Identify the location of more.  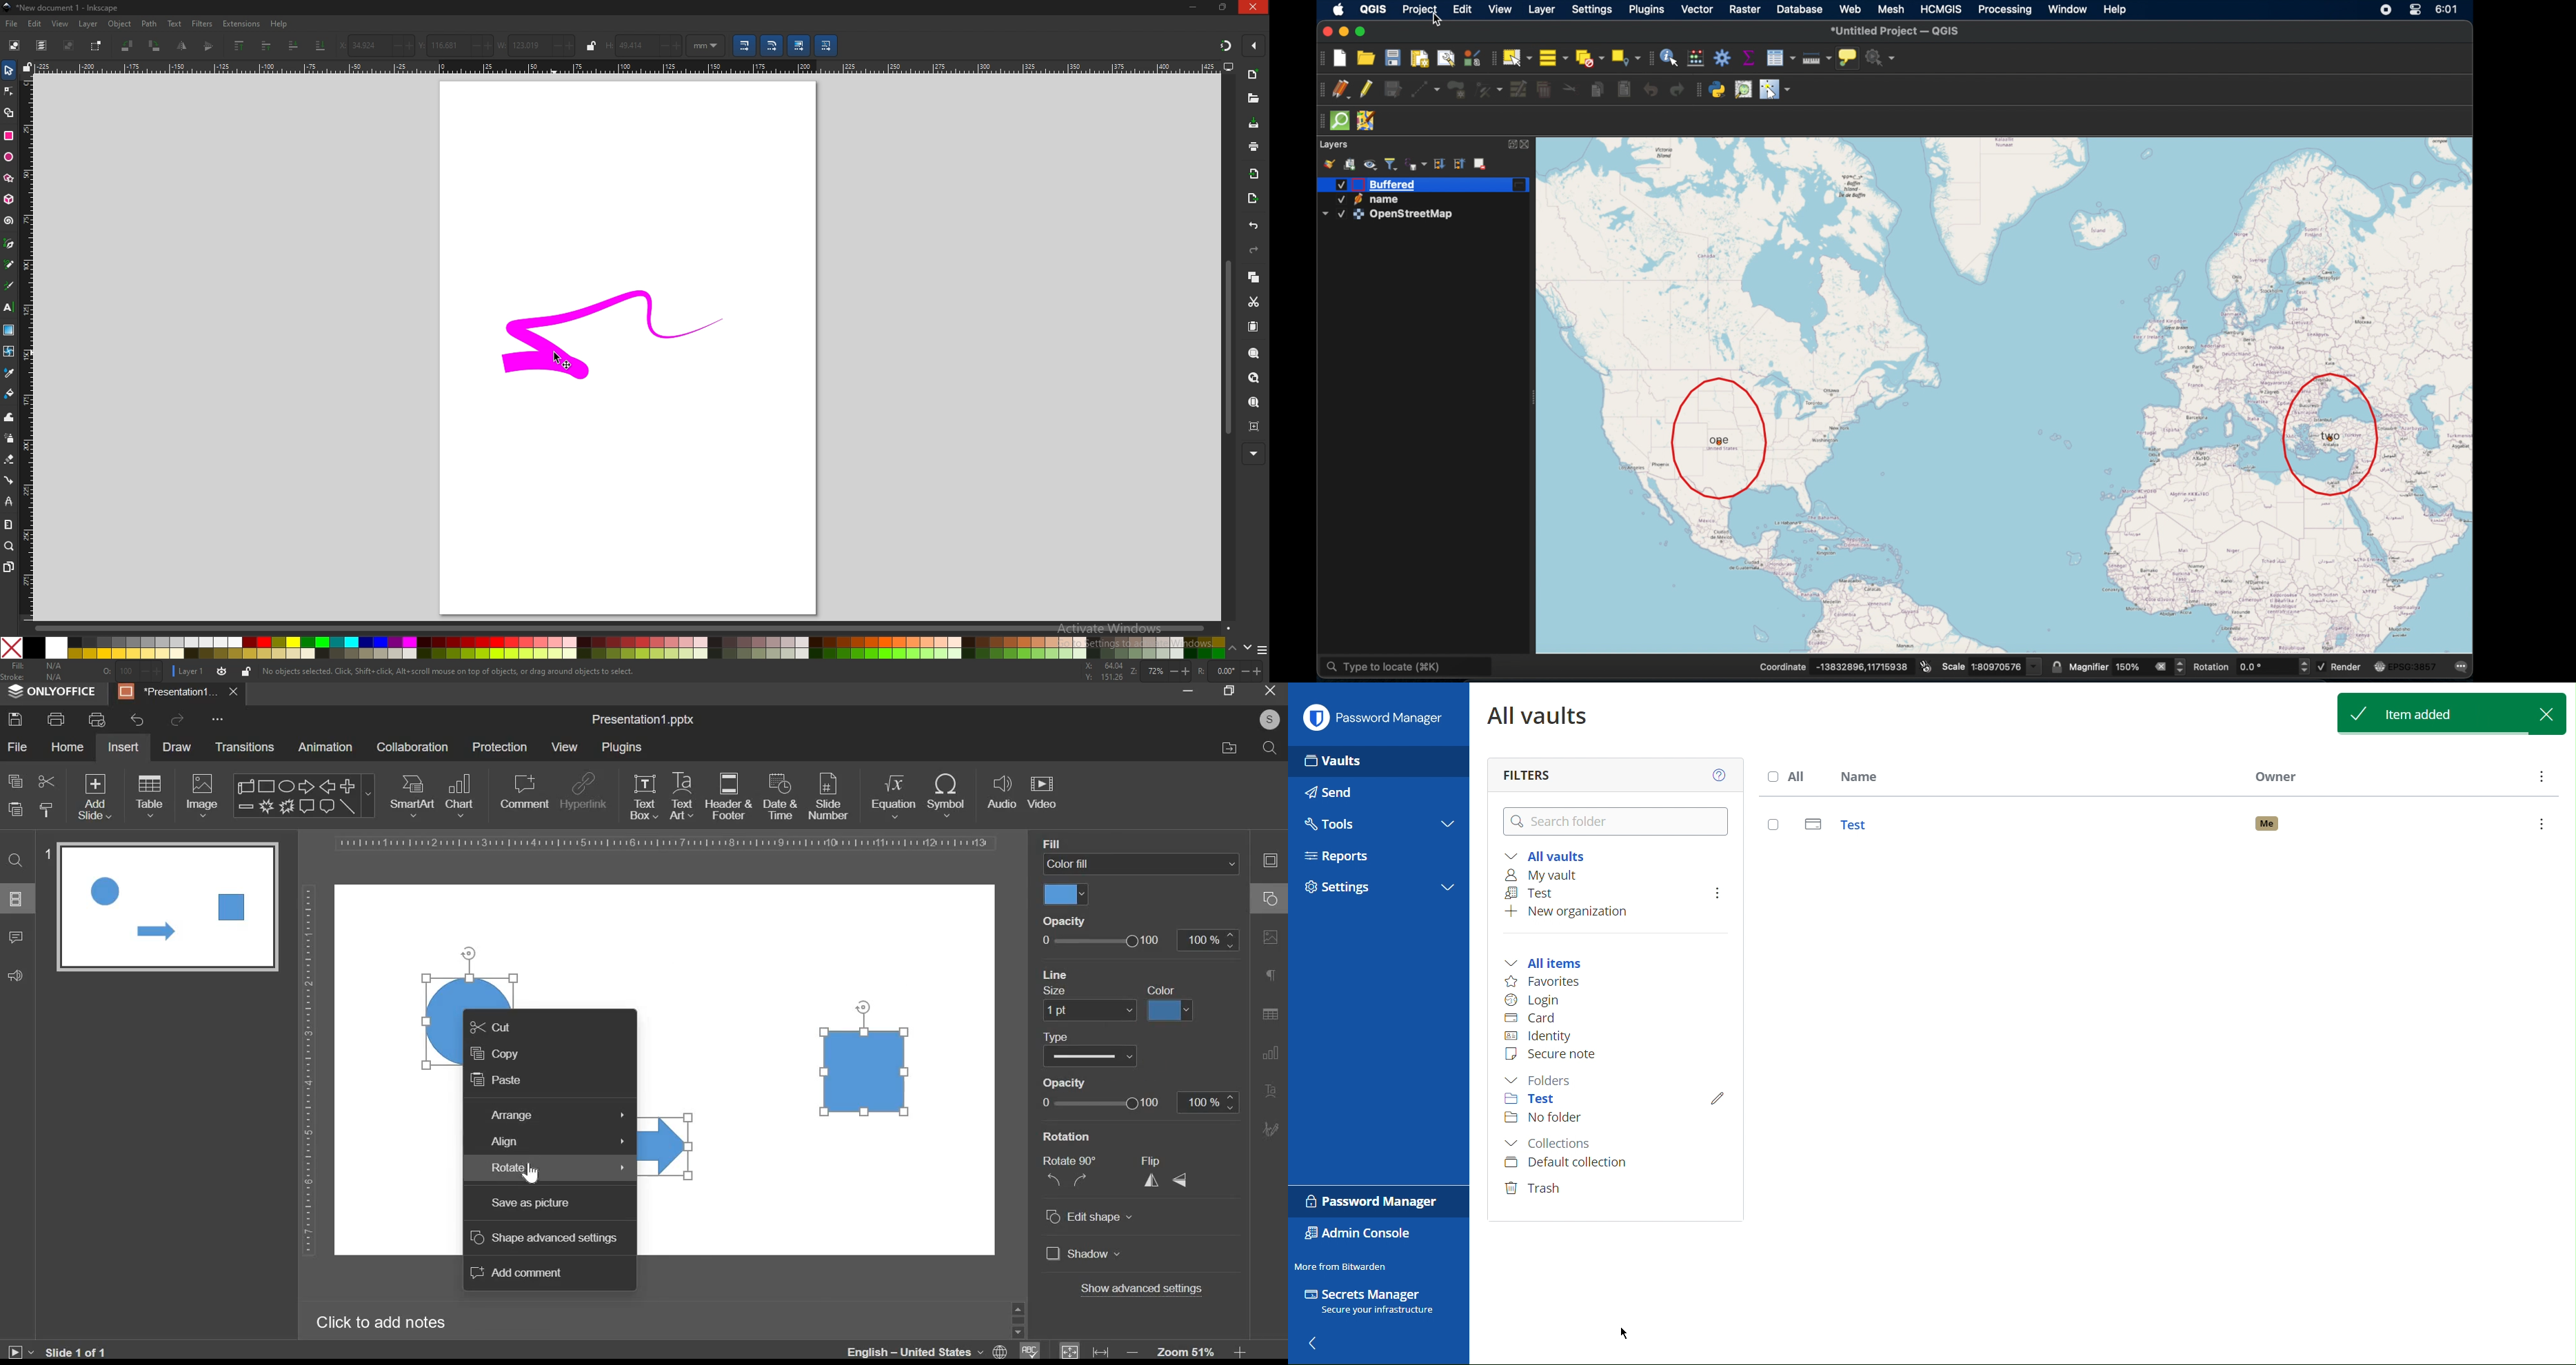
(1254, 454).